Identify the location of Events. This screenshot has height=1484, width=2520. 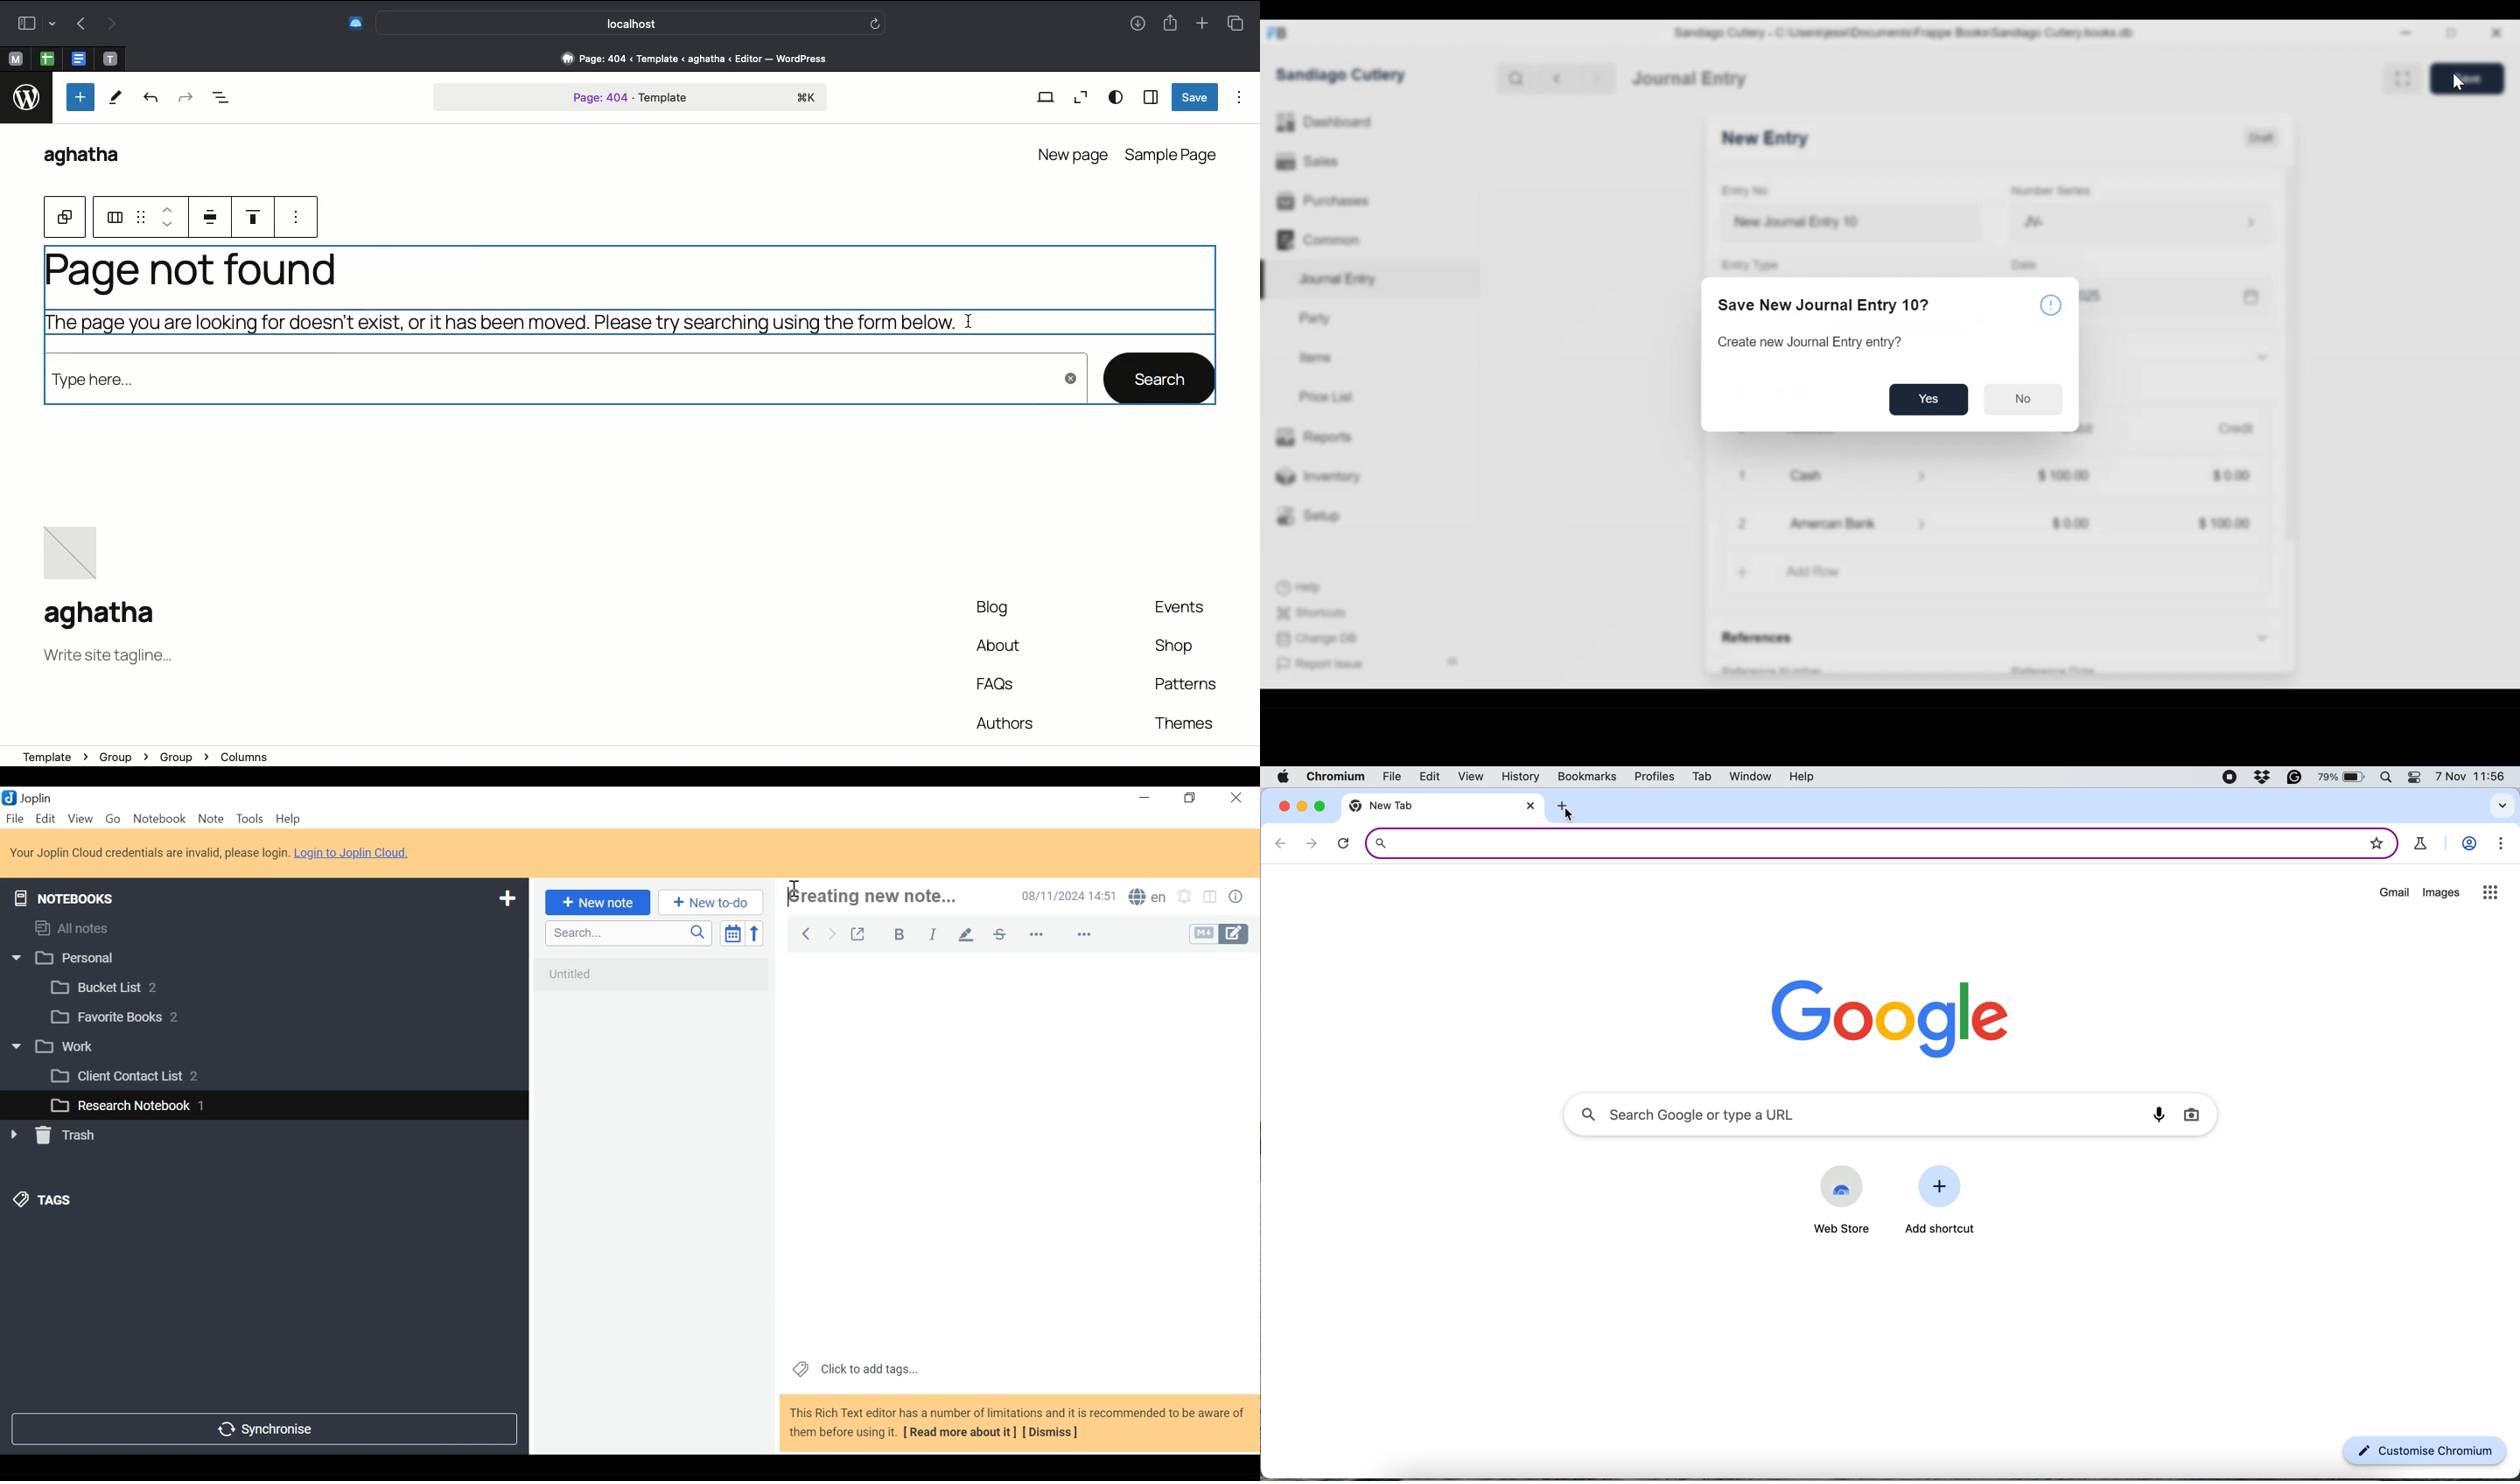
(1188, 608).